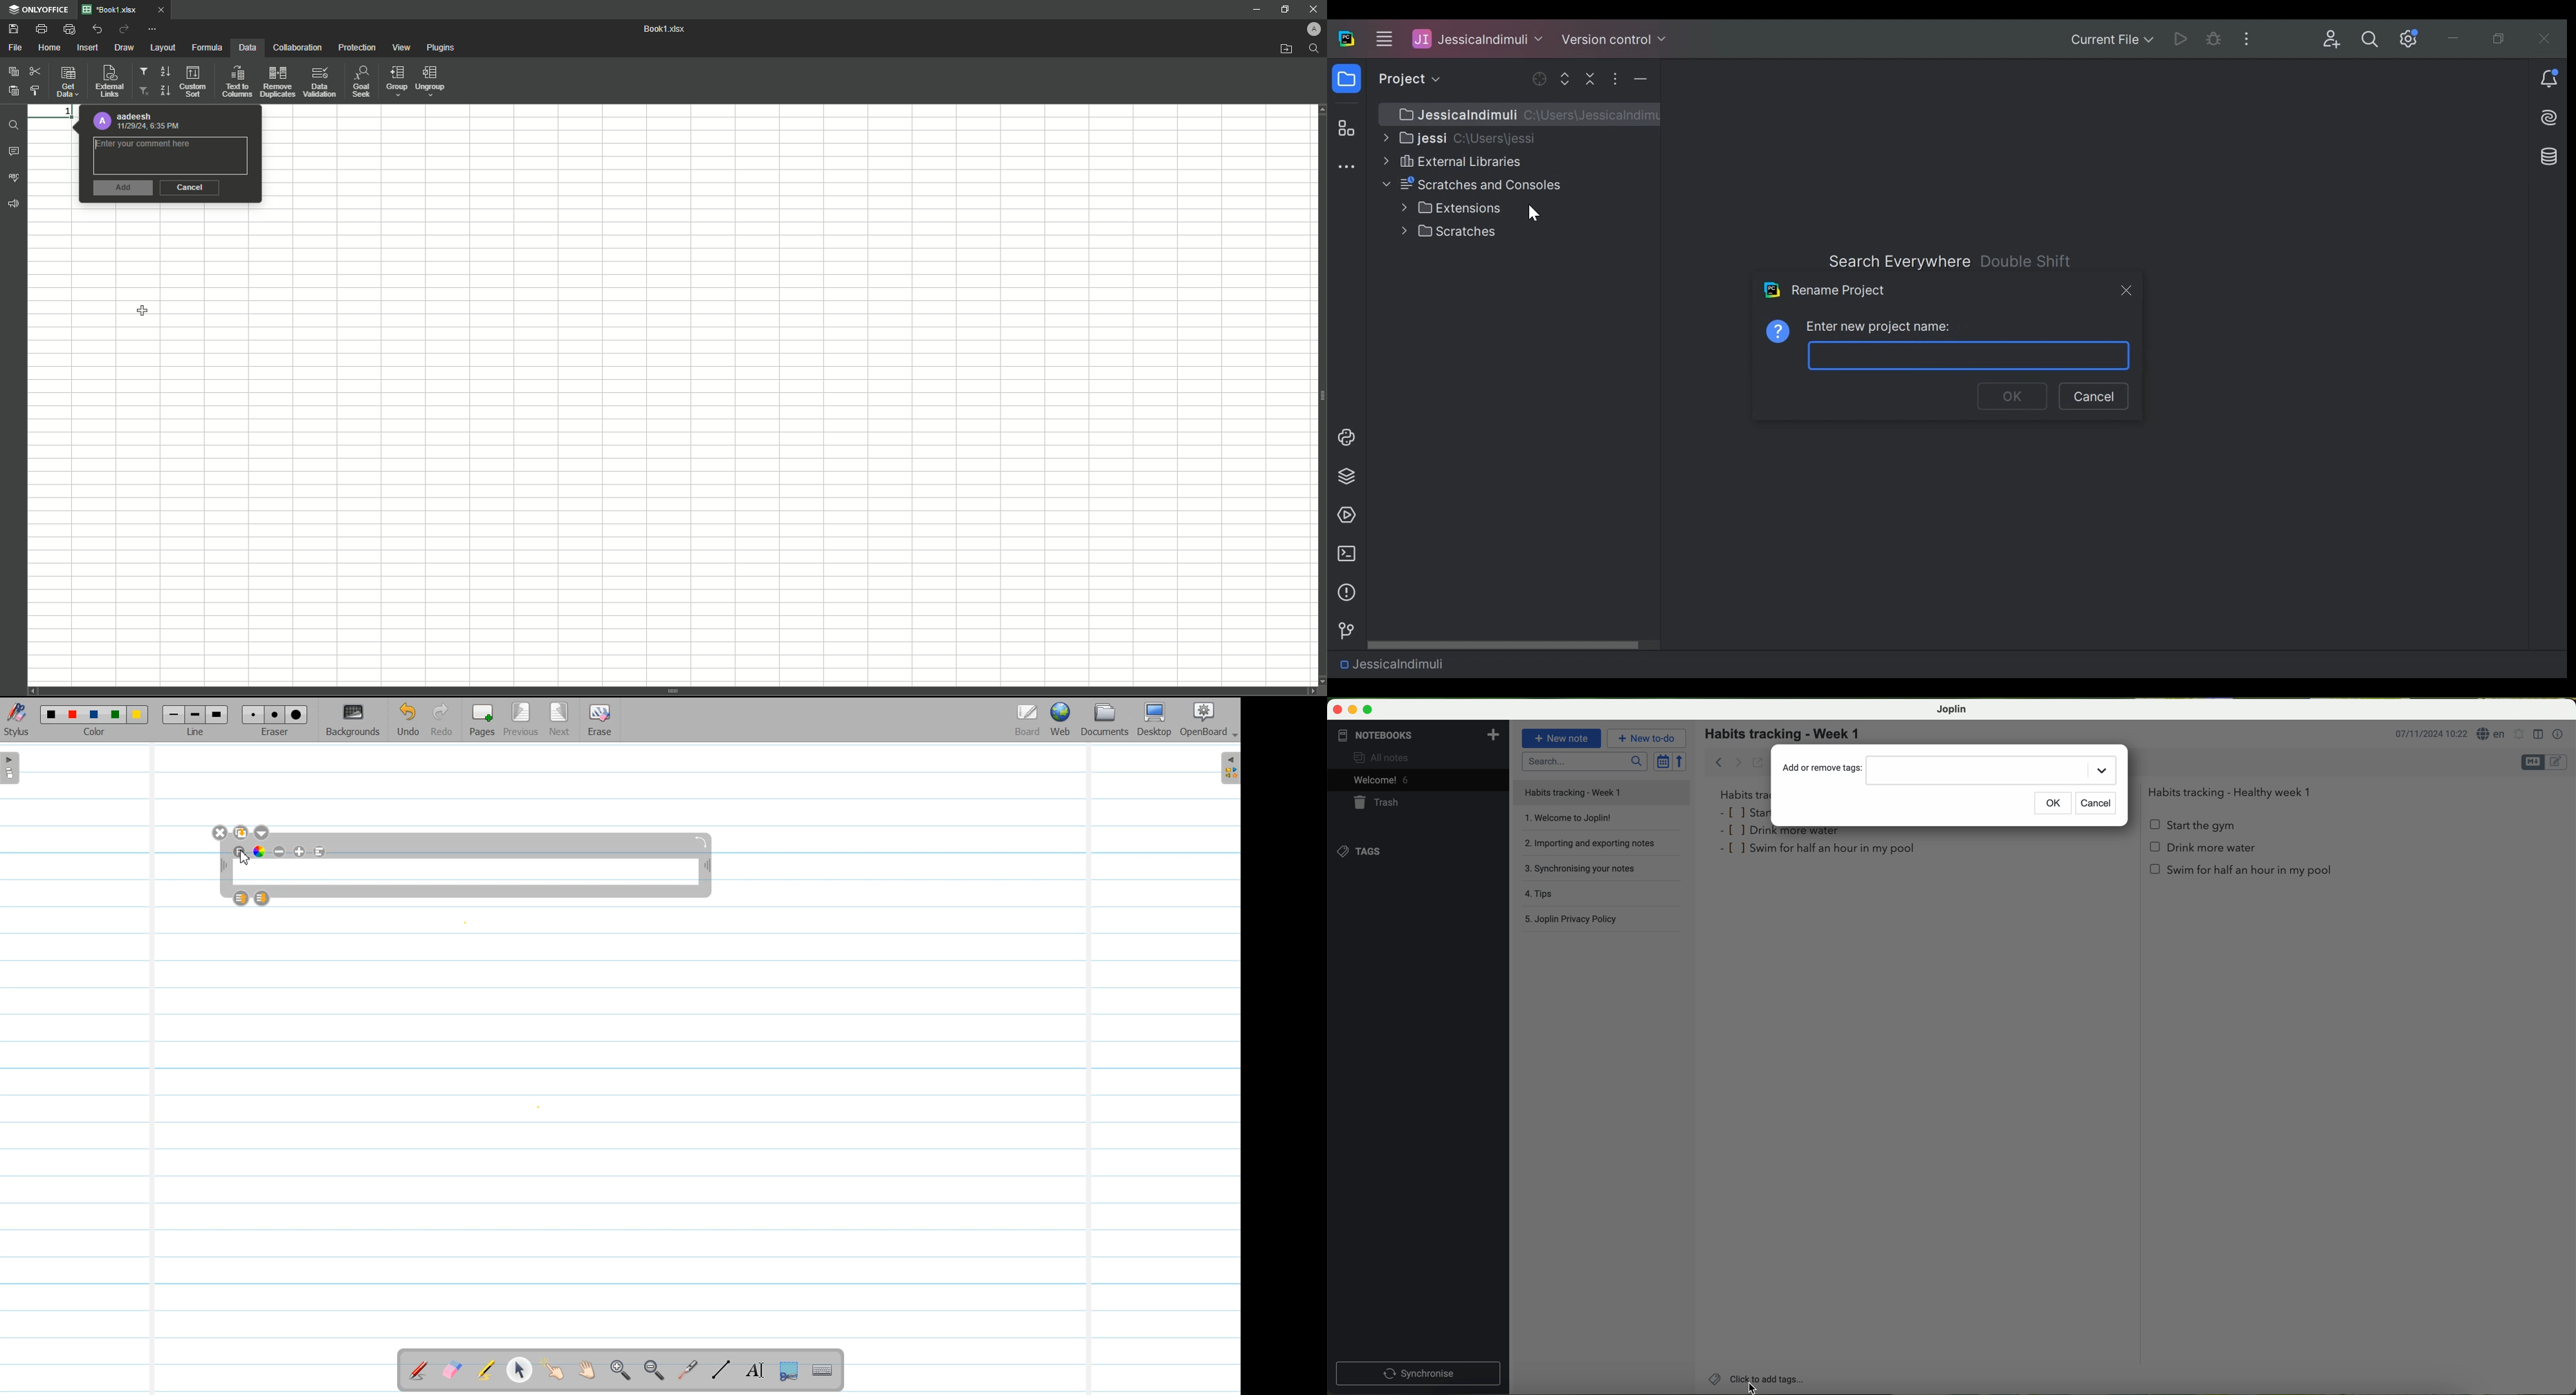  What do you see at coordinates (1681, 761) in the screenshot?
I see `reverse sort order` at bounding box center [1681, 761].